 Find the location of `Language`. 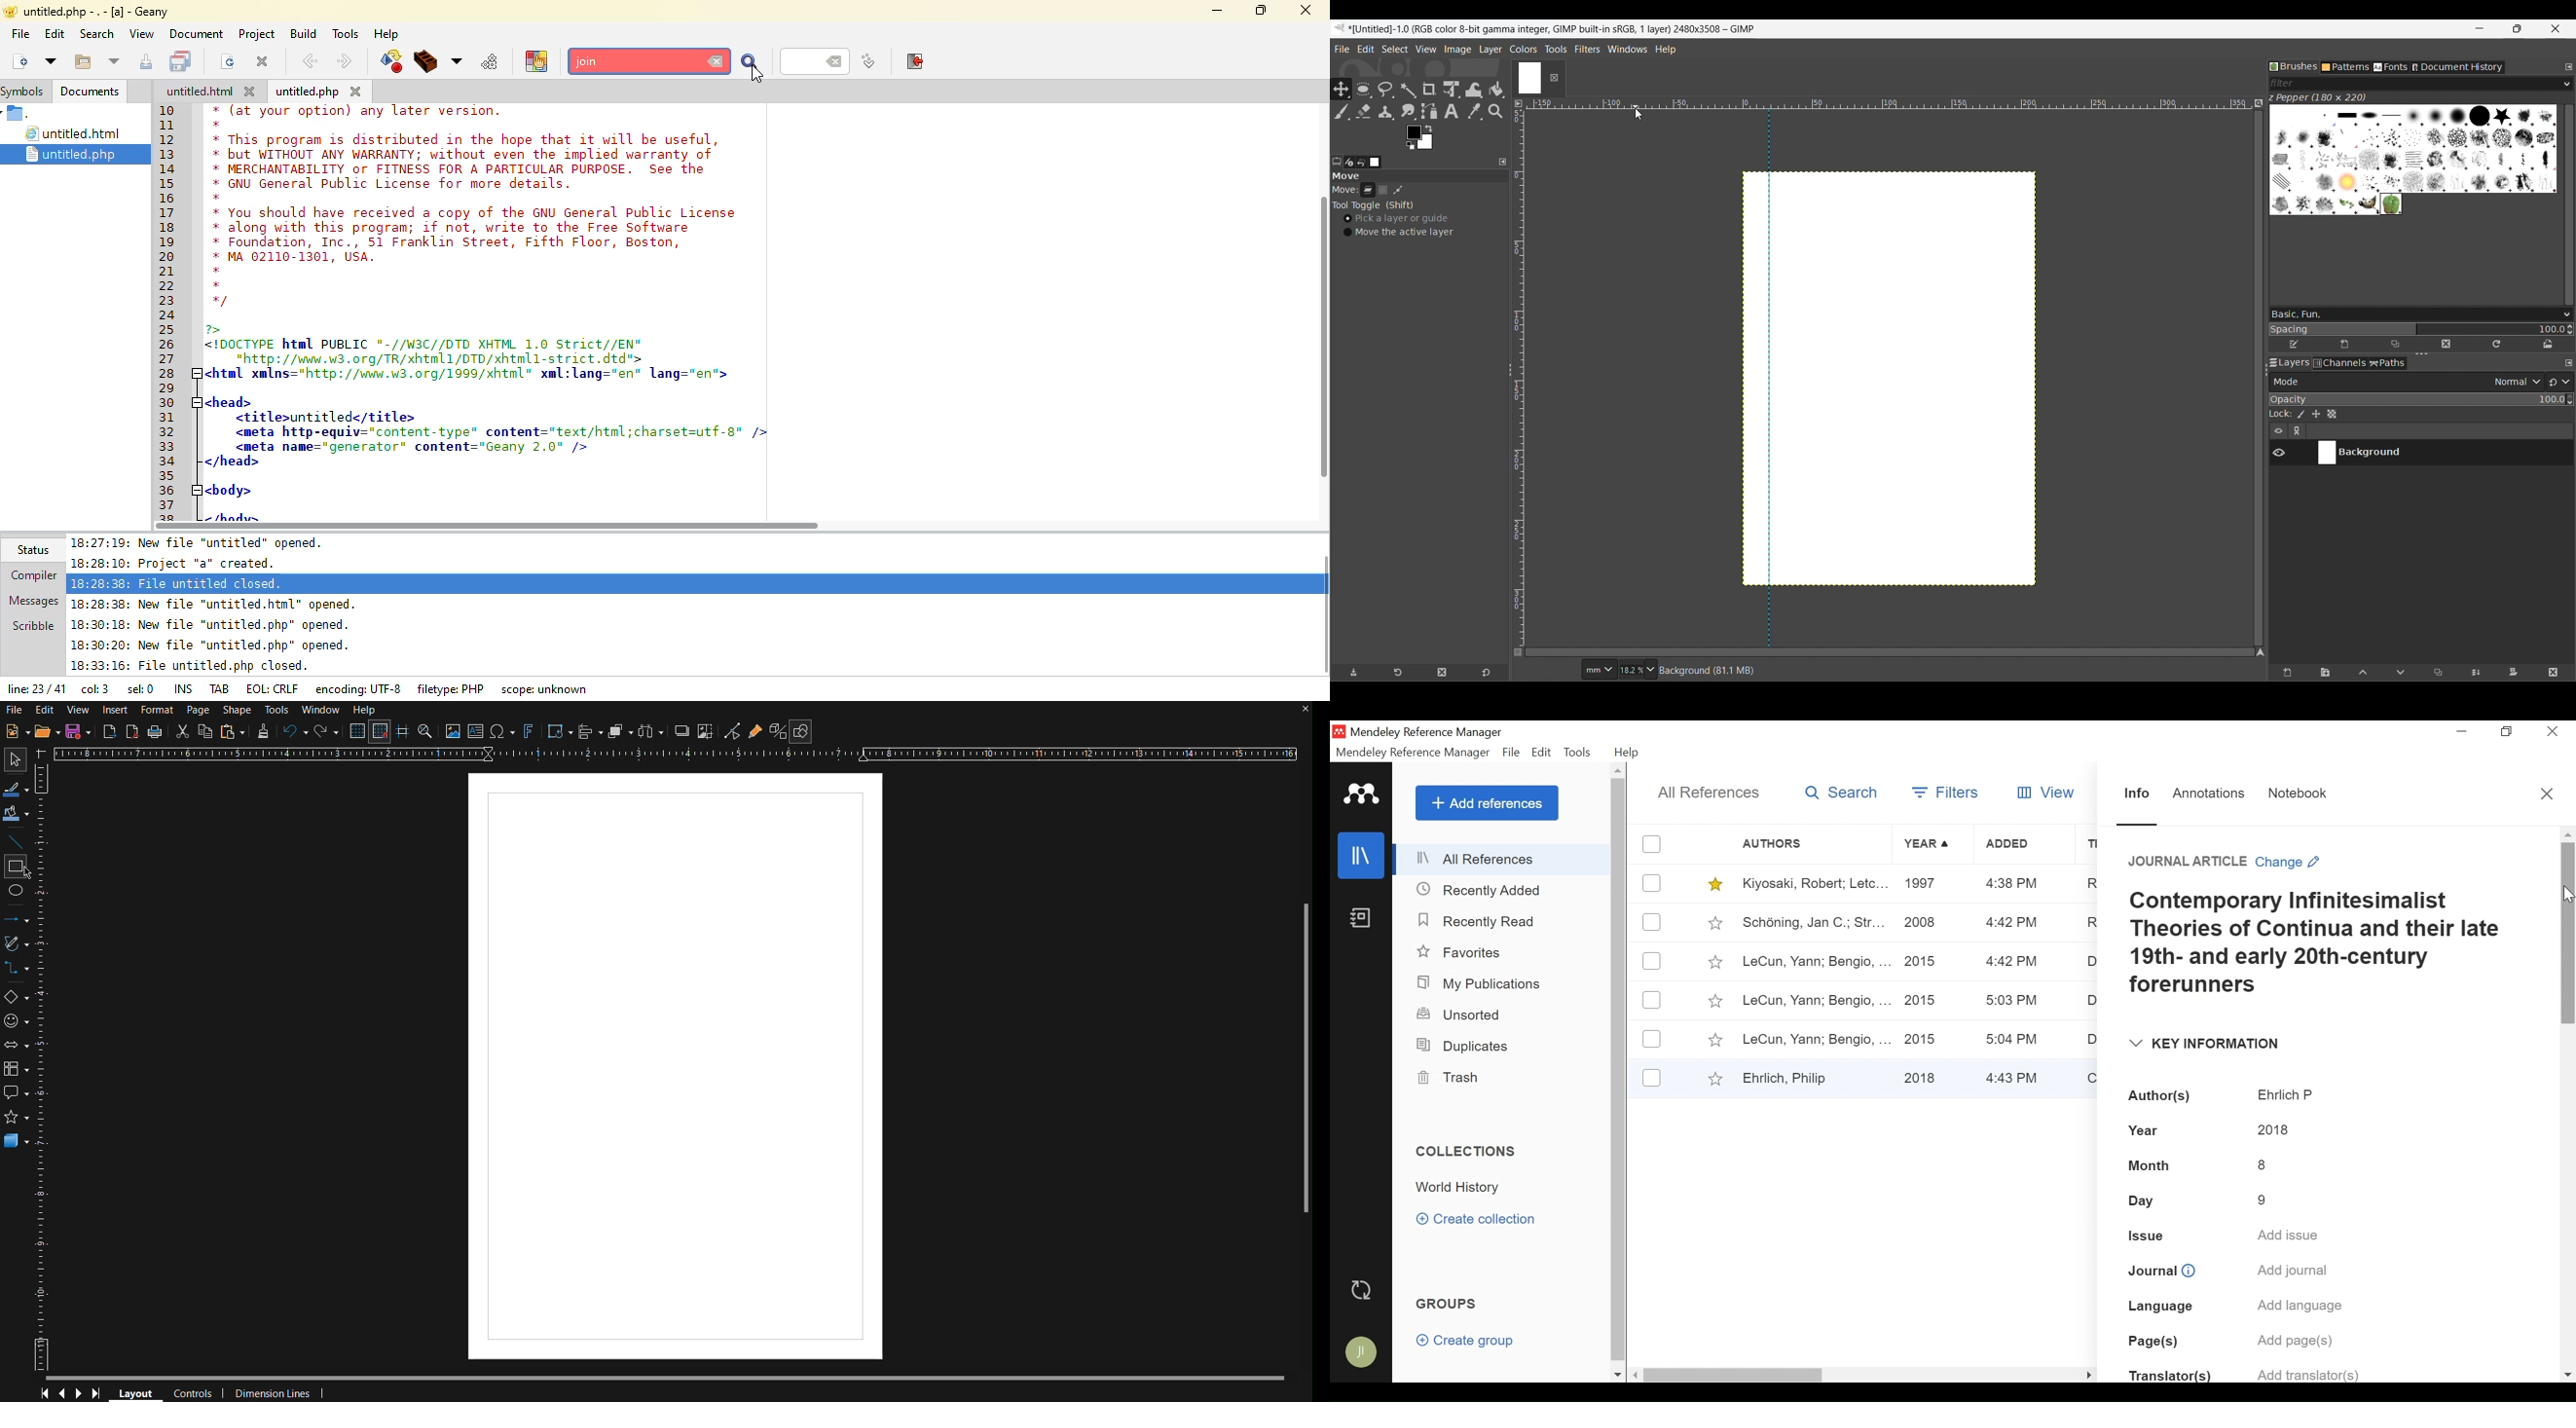

Language is located at coordinates (2159, 1305).